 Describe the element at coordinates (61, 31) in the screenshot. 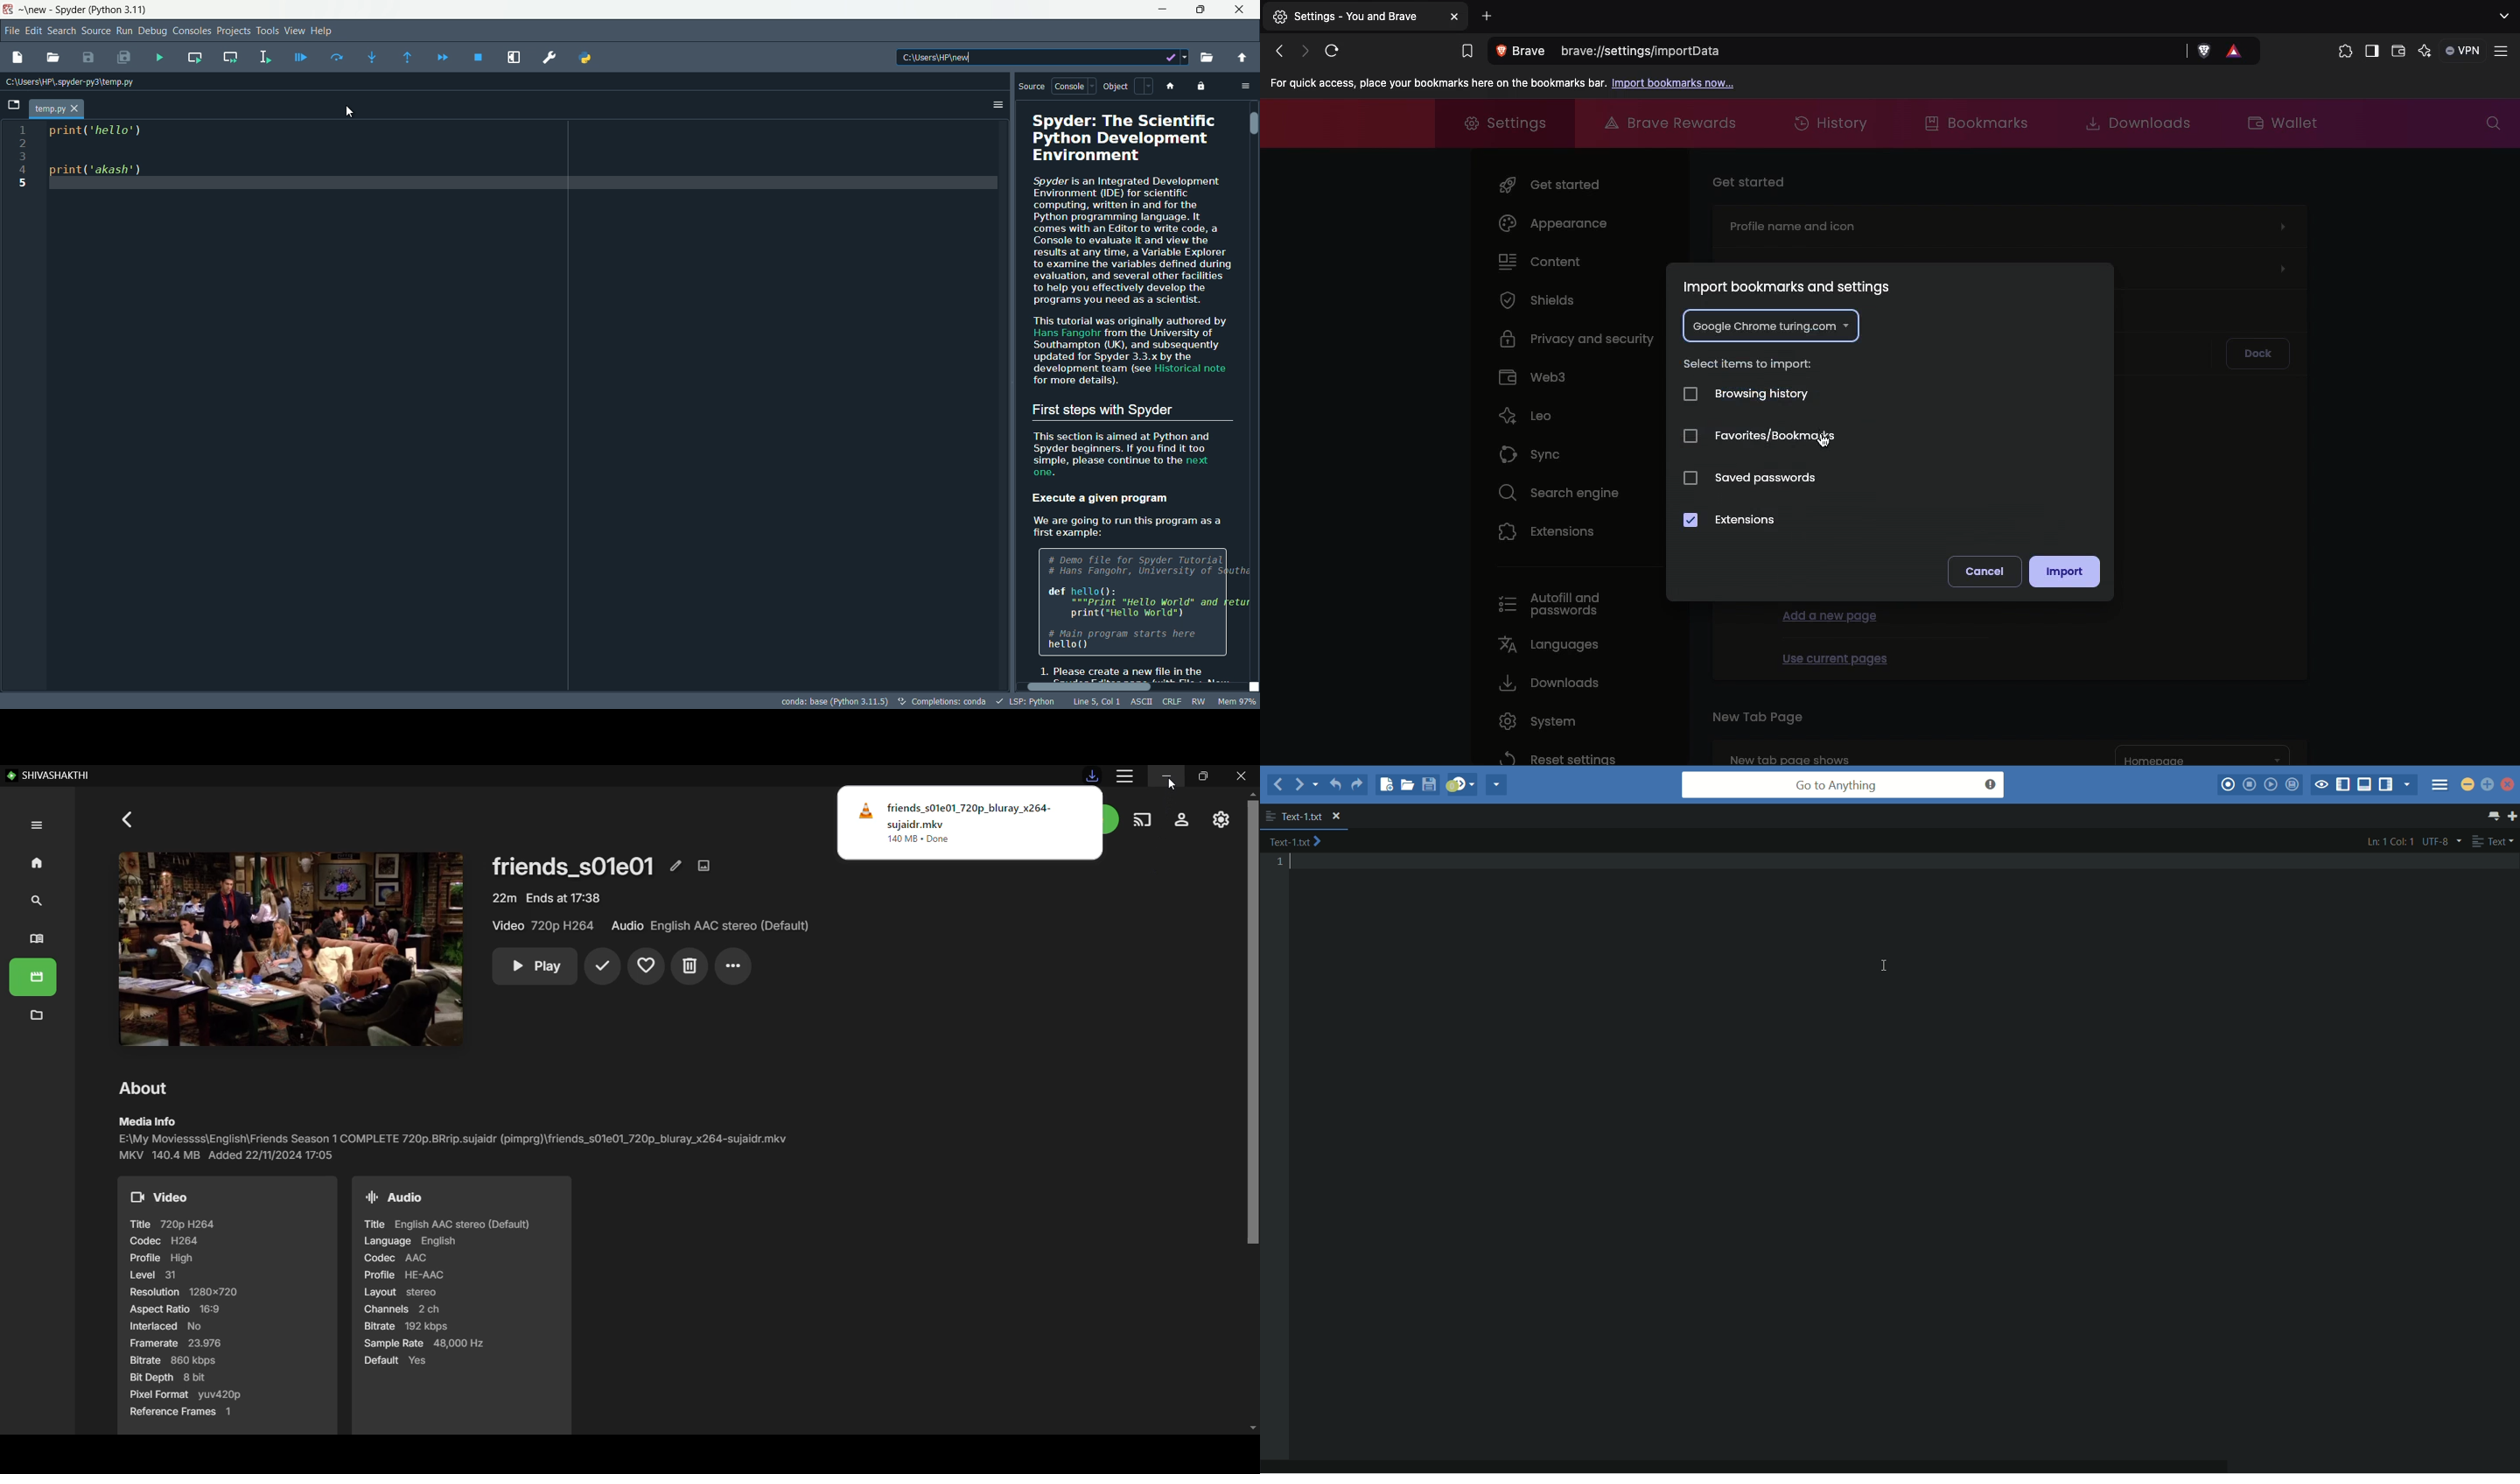

I see `search menu` at that location.